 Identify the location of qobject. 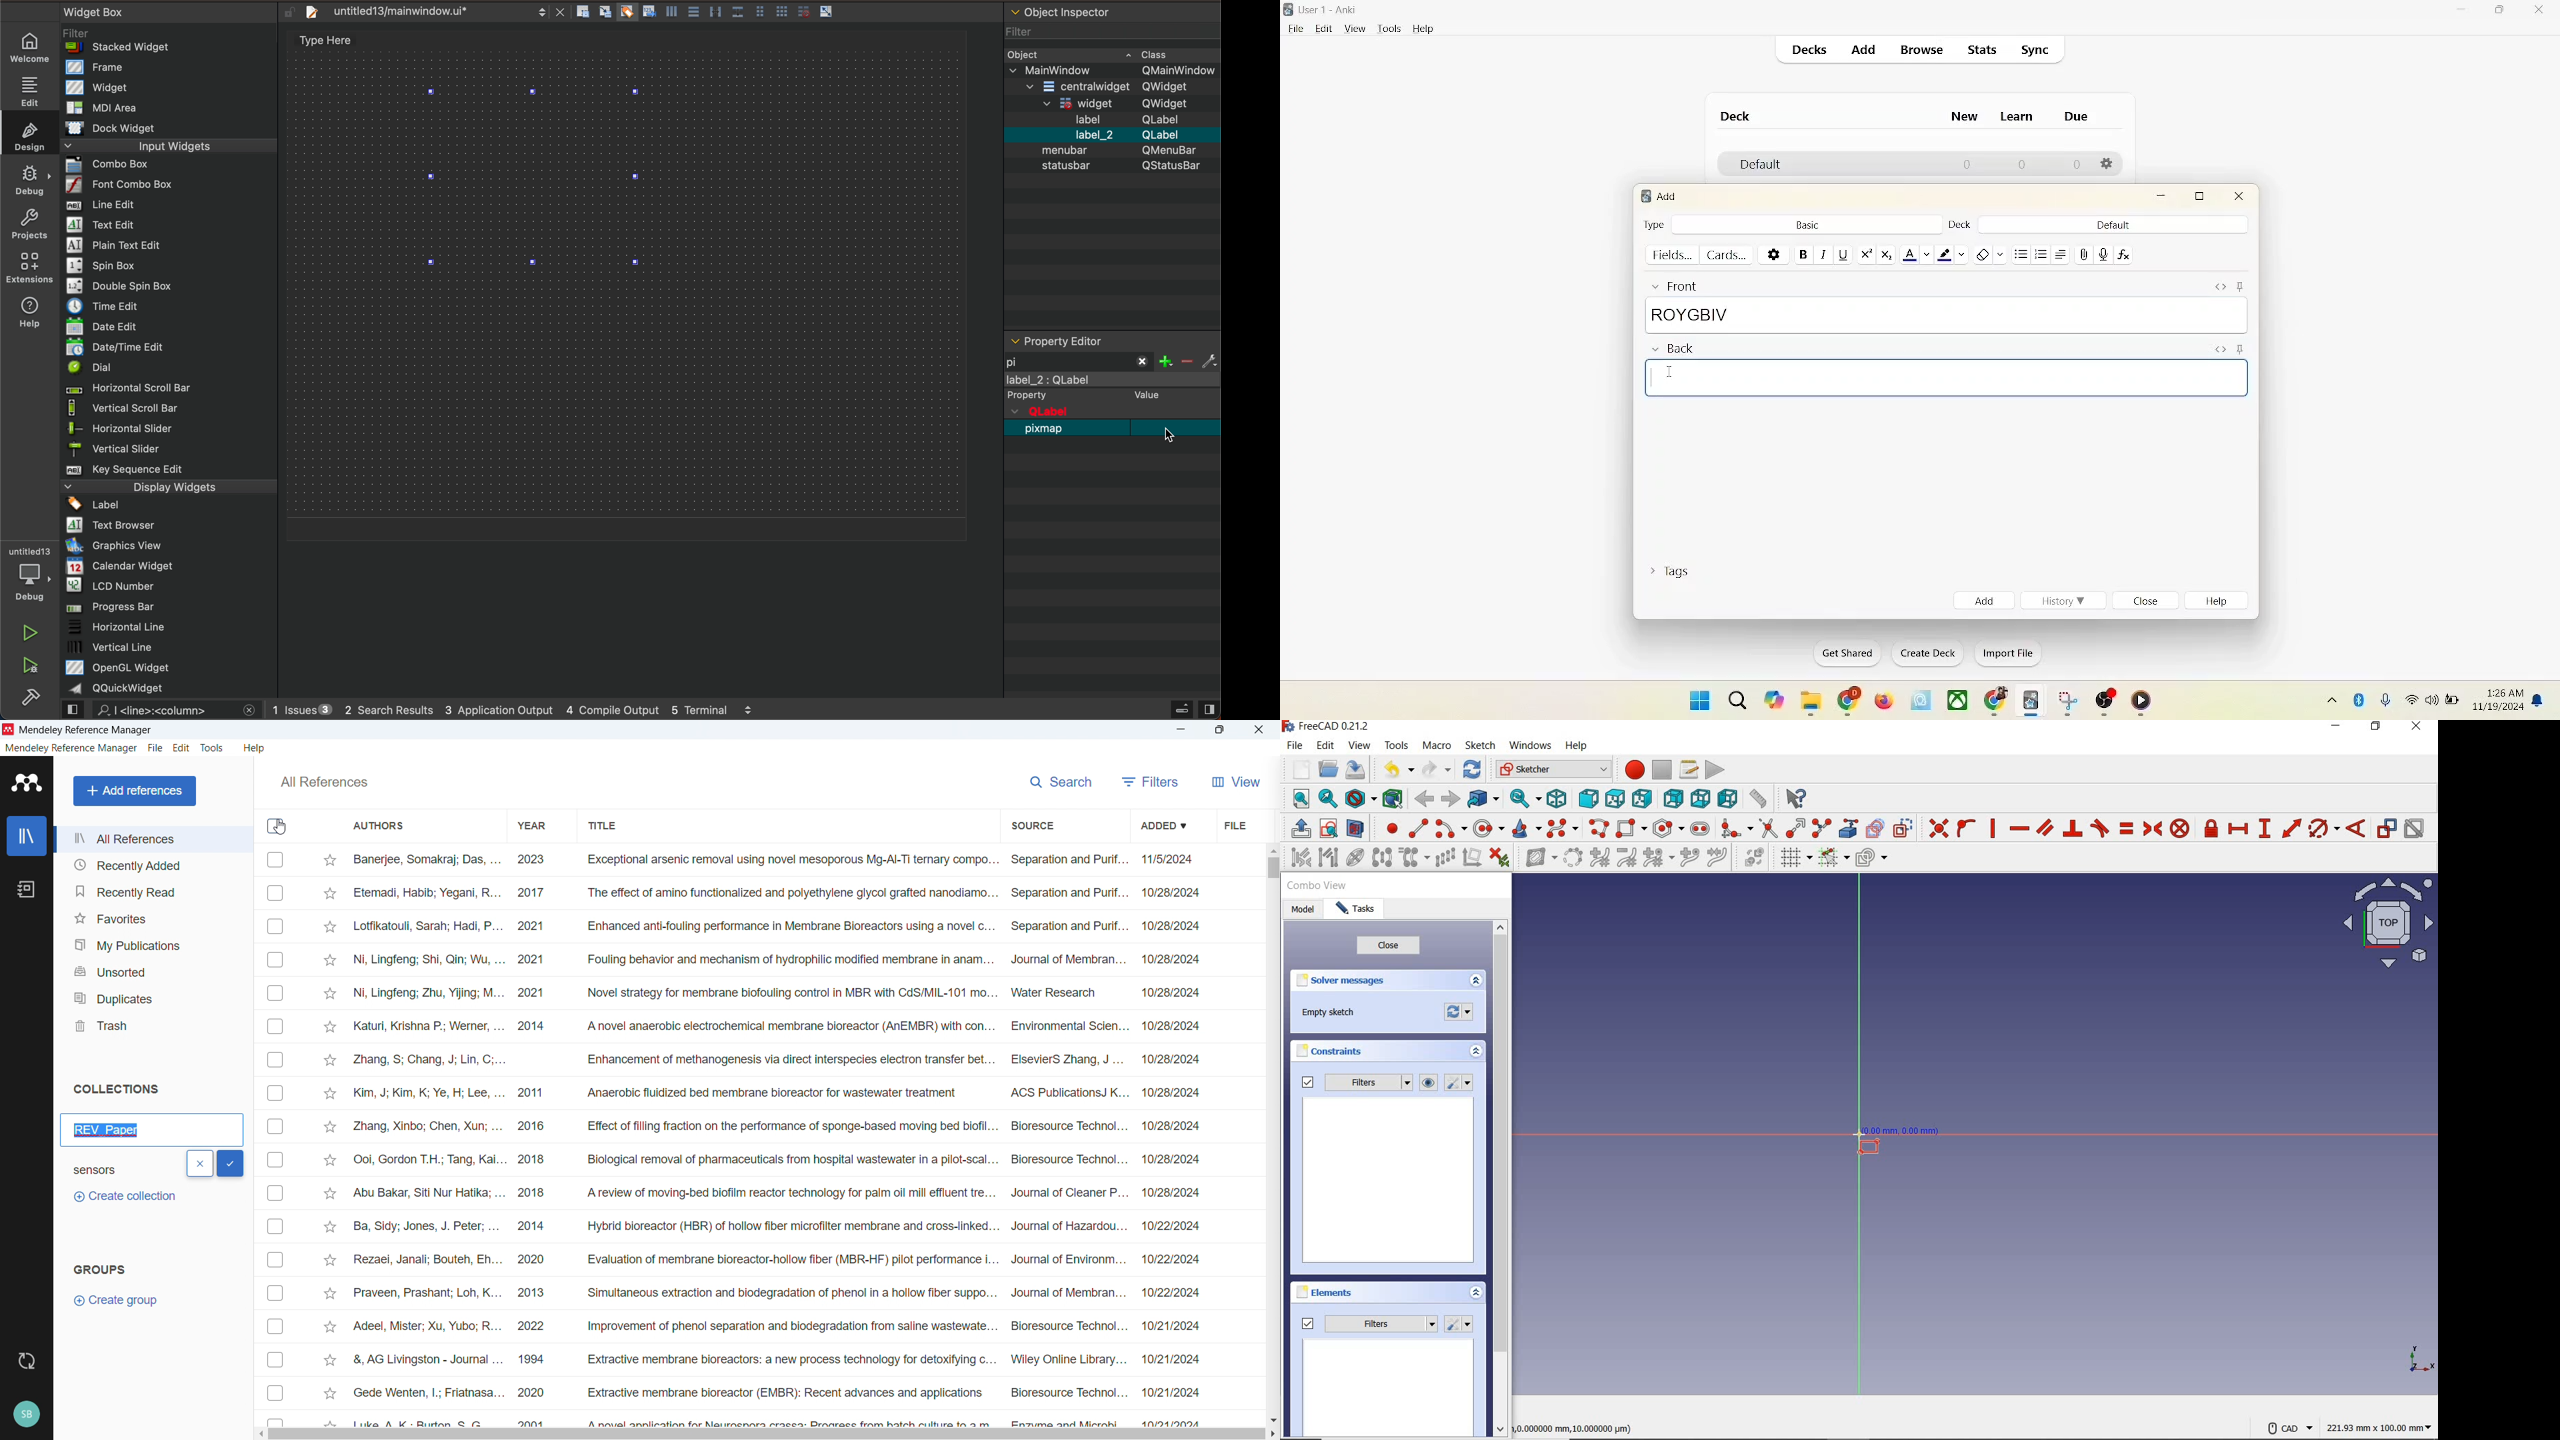
(1100, 411).